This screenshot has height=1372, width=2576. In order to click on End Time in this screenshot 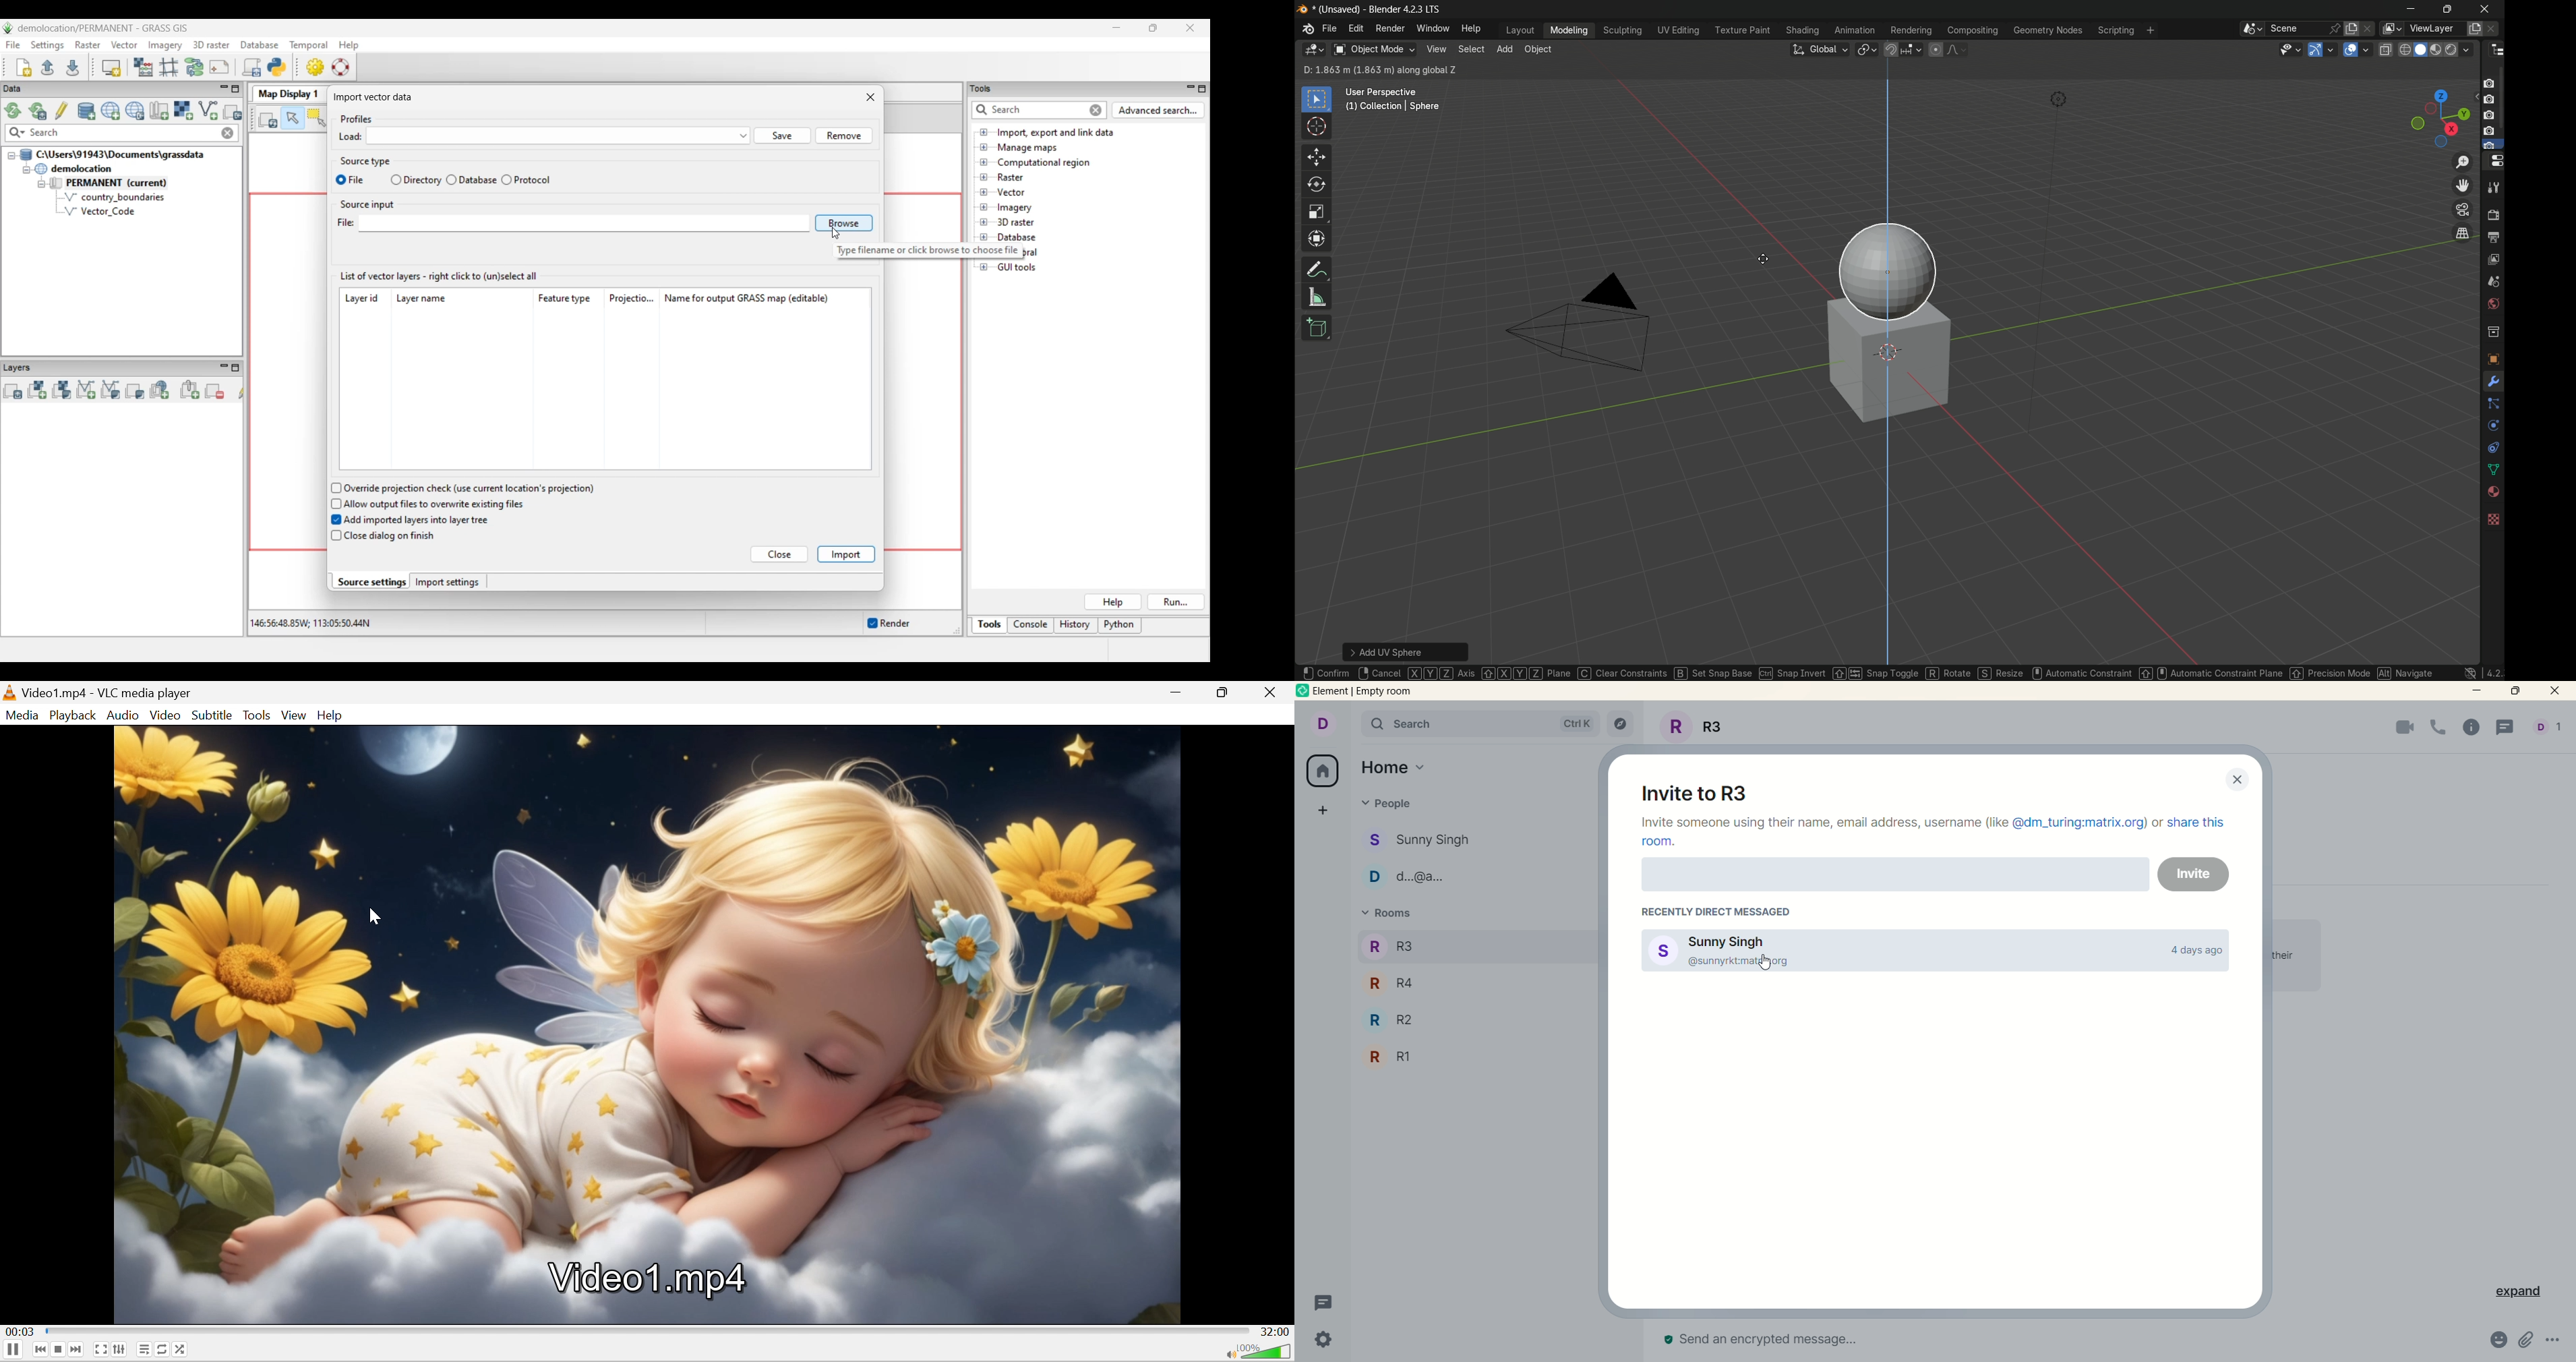, I will do `click(1275, 1332)`.